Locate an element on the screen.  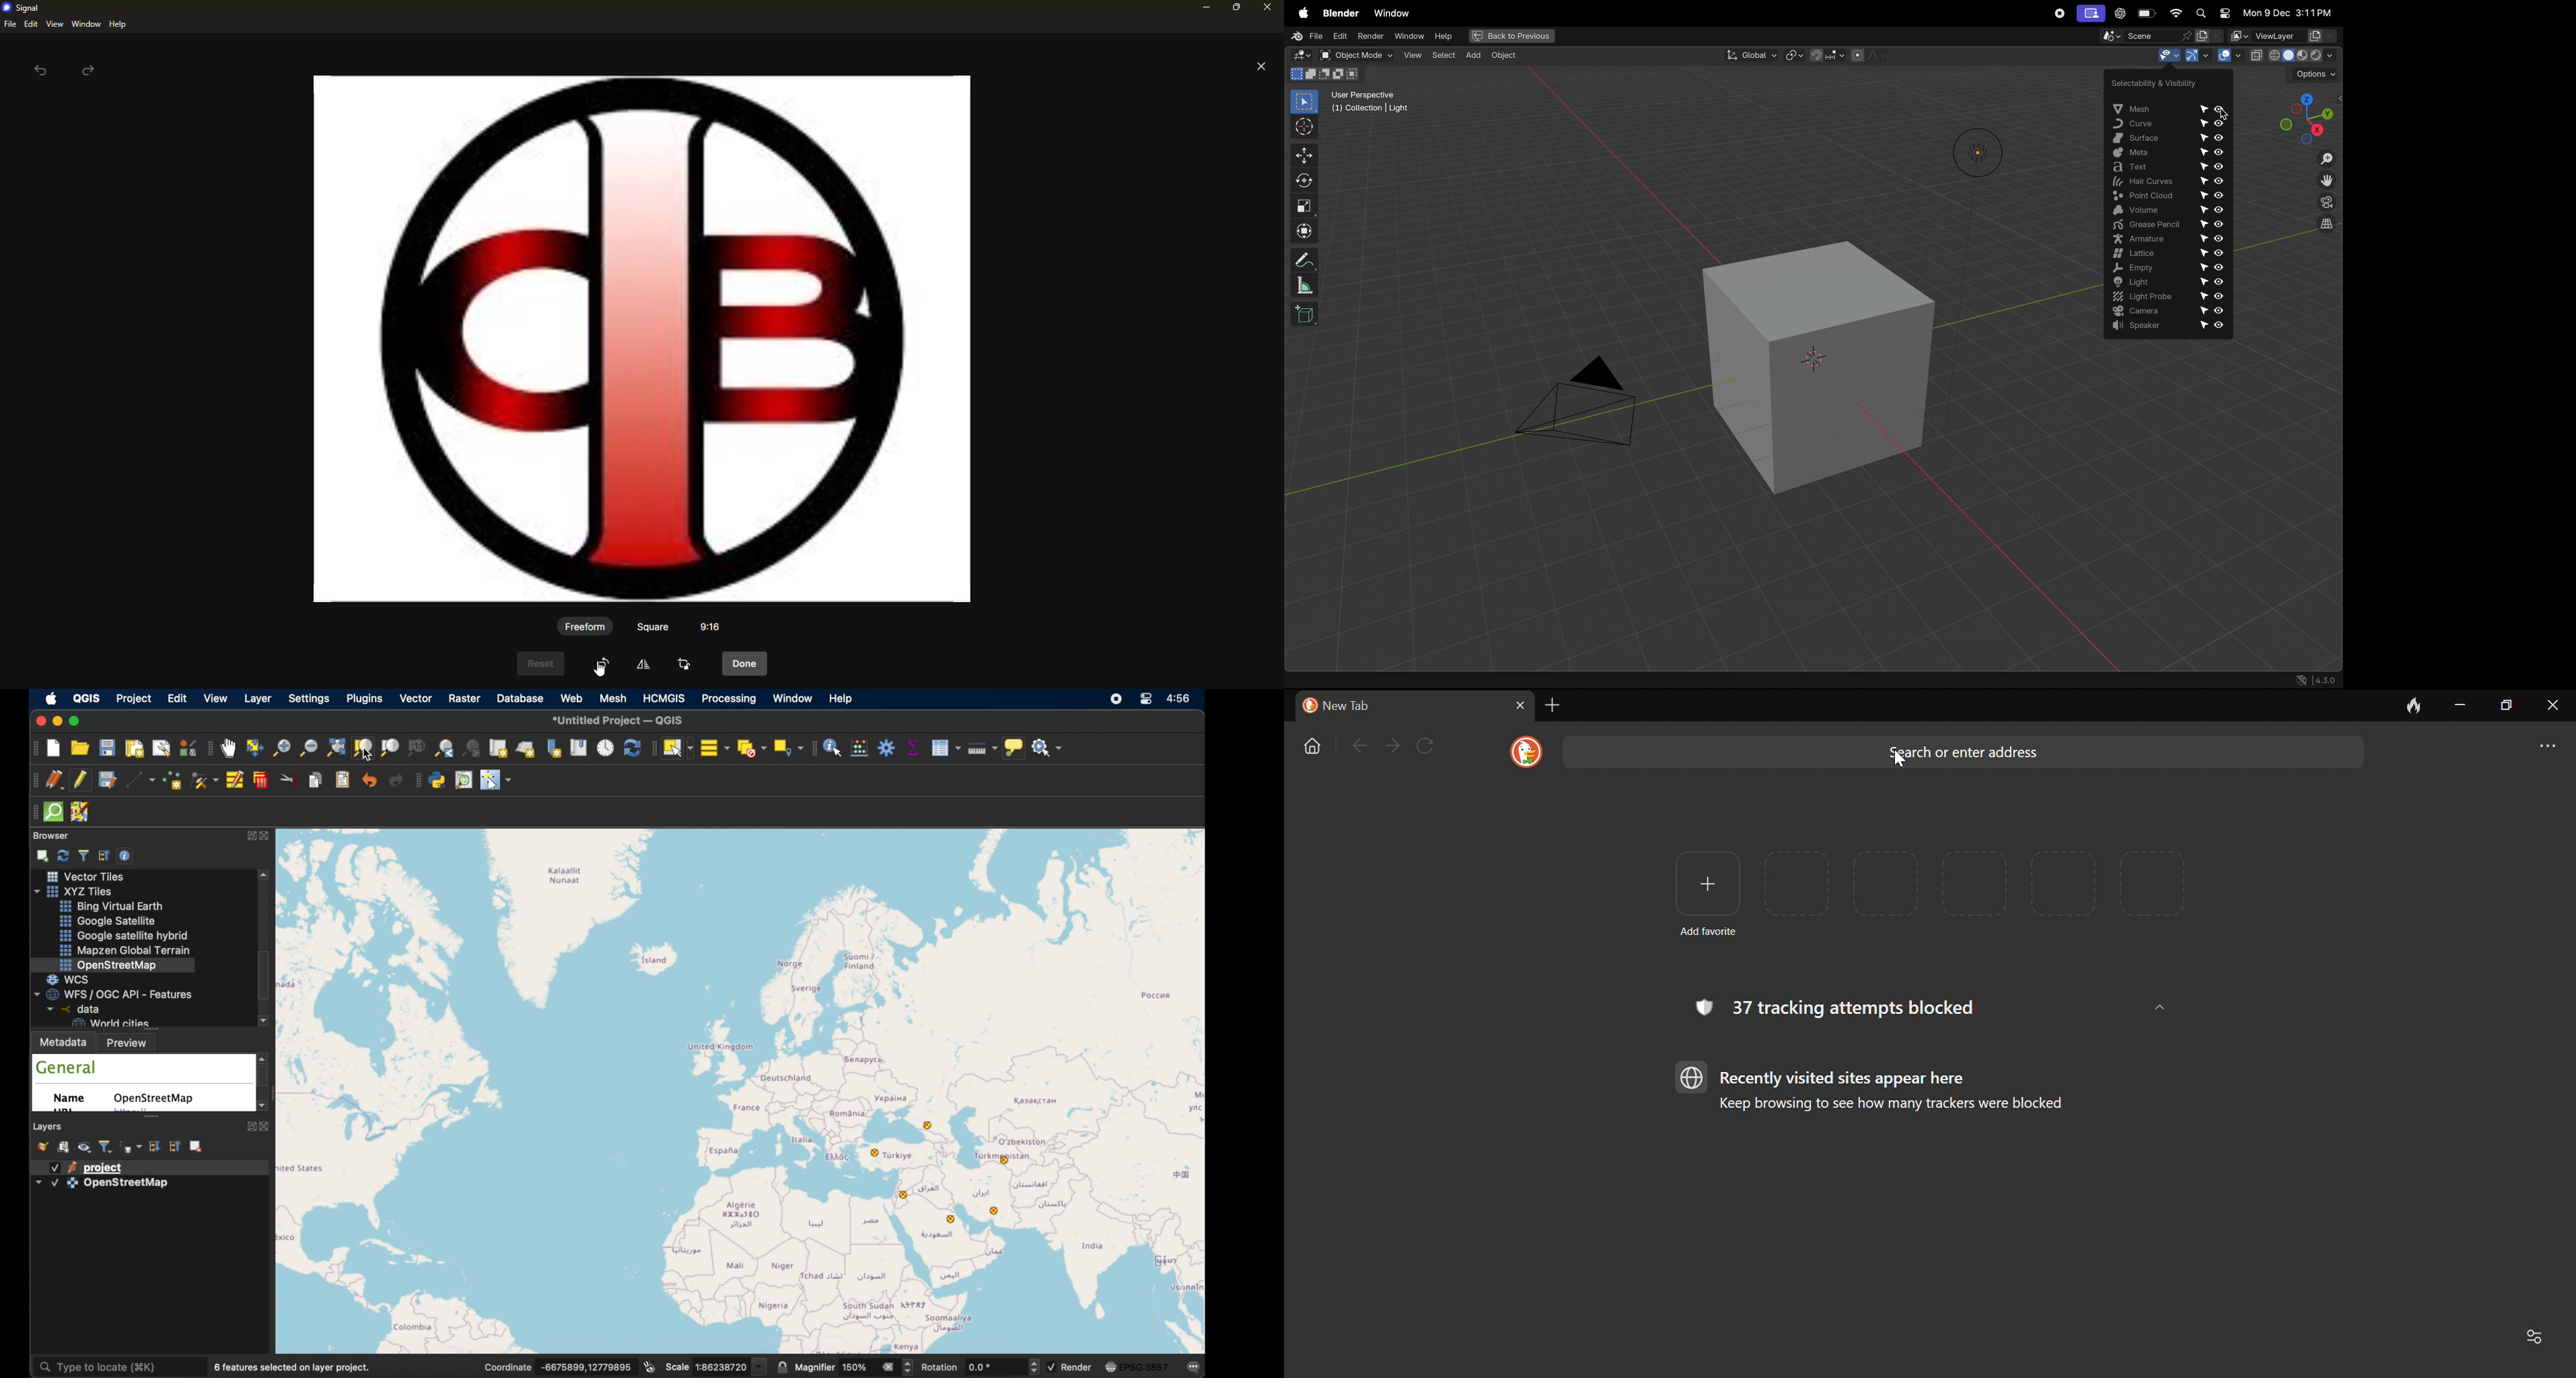
date and time is located at coordinates (2287, 12).